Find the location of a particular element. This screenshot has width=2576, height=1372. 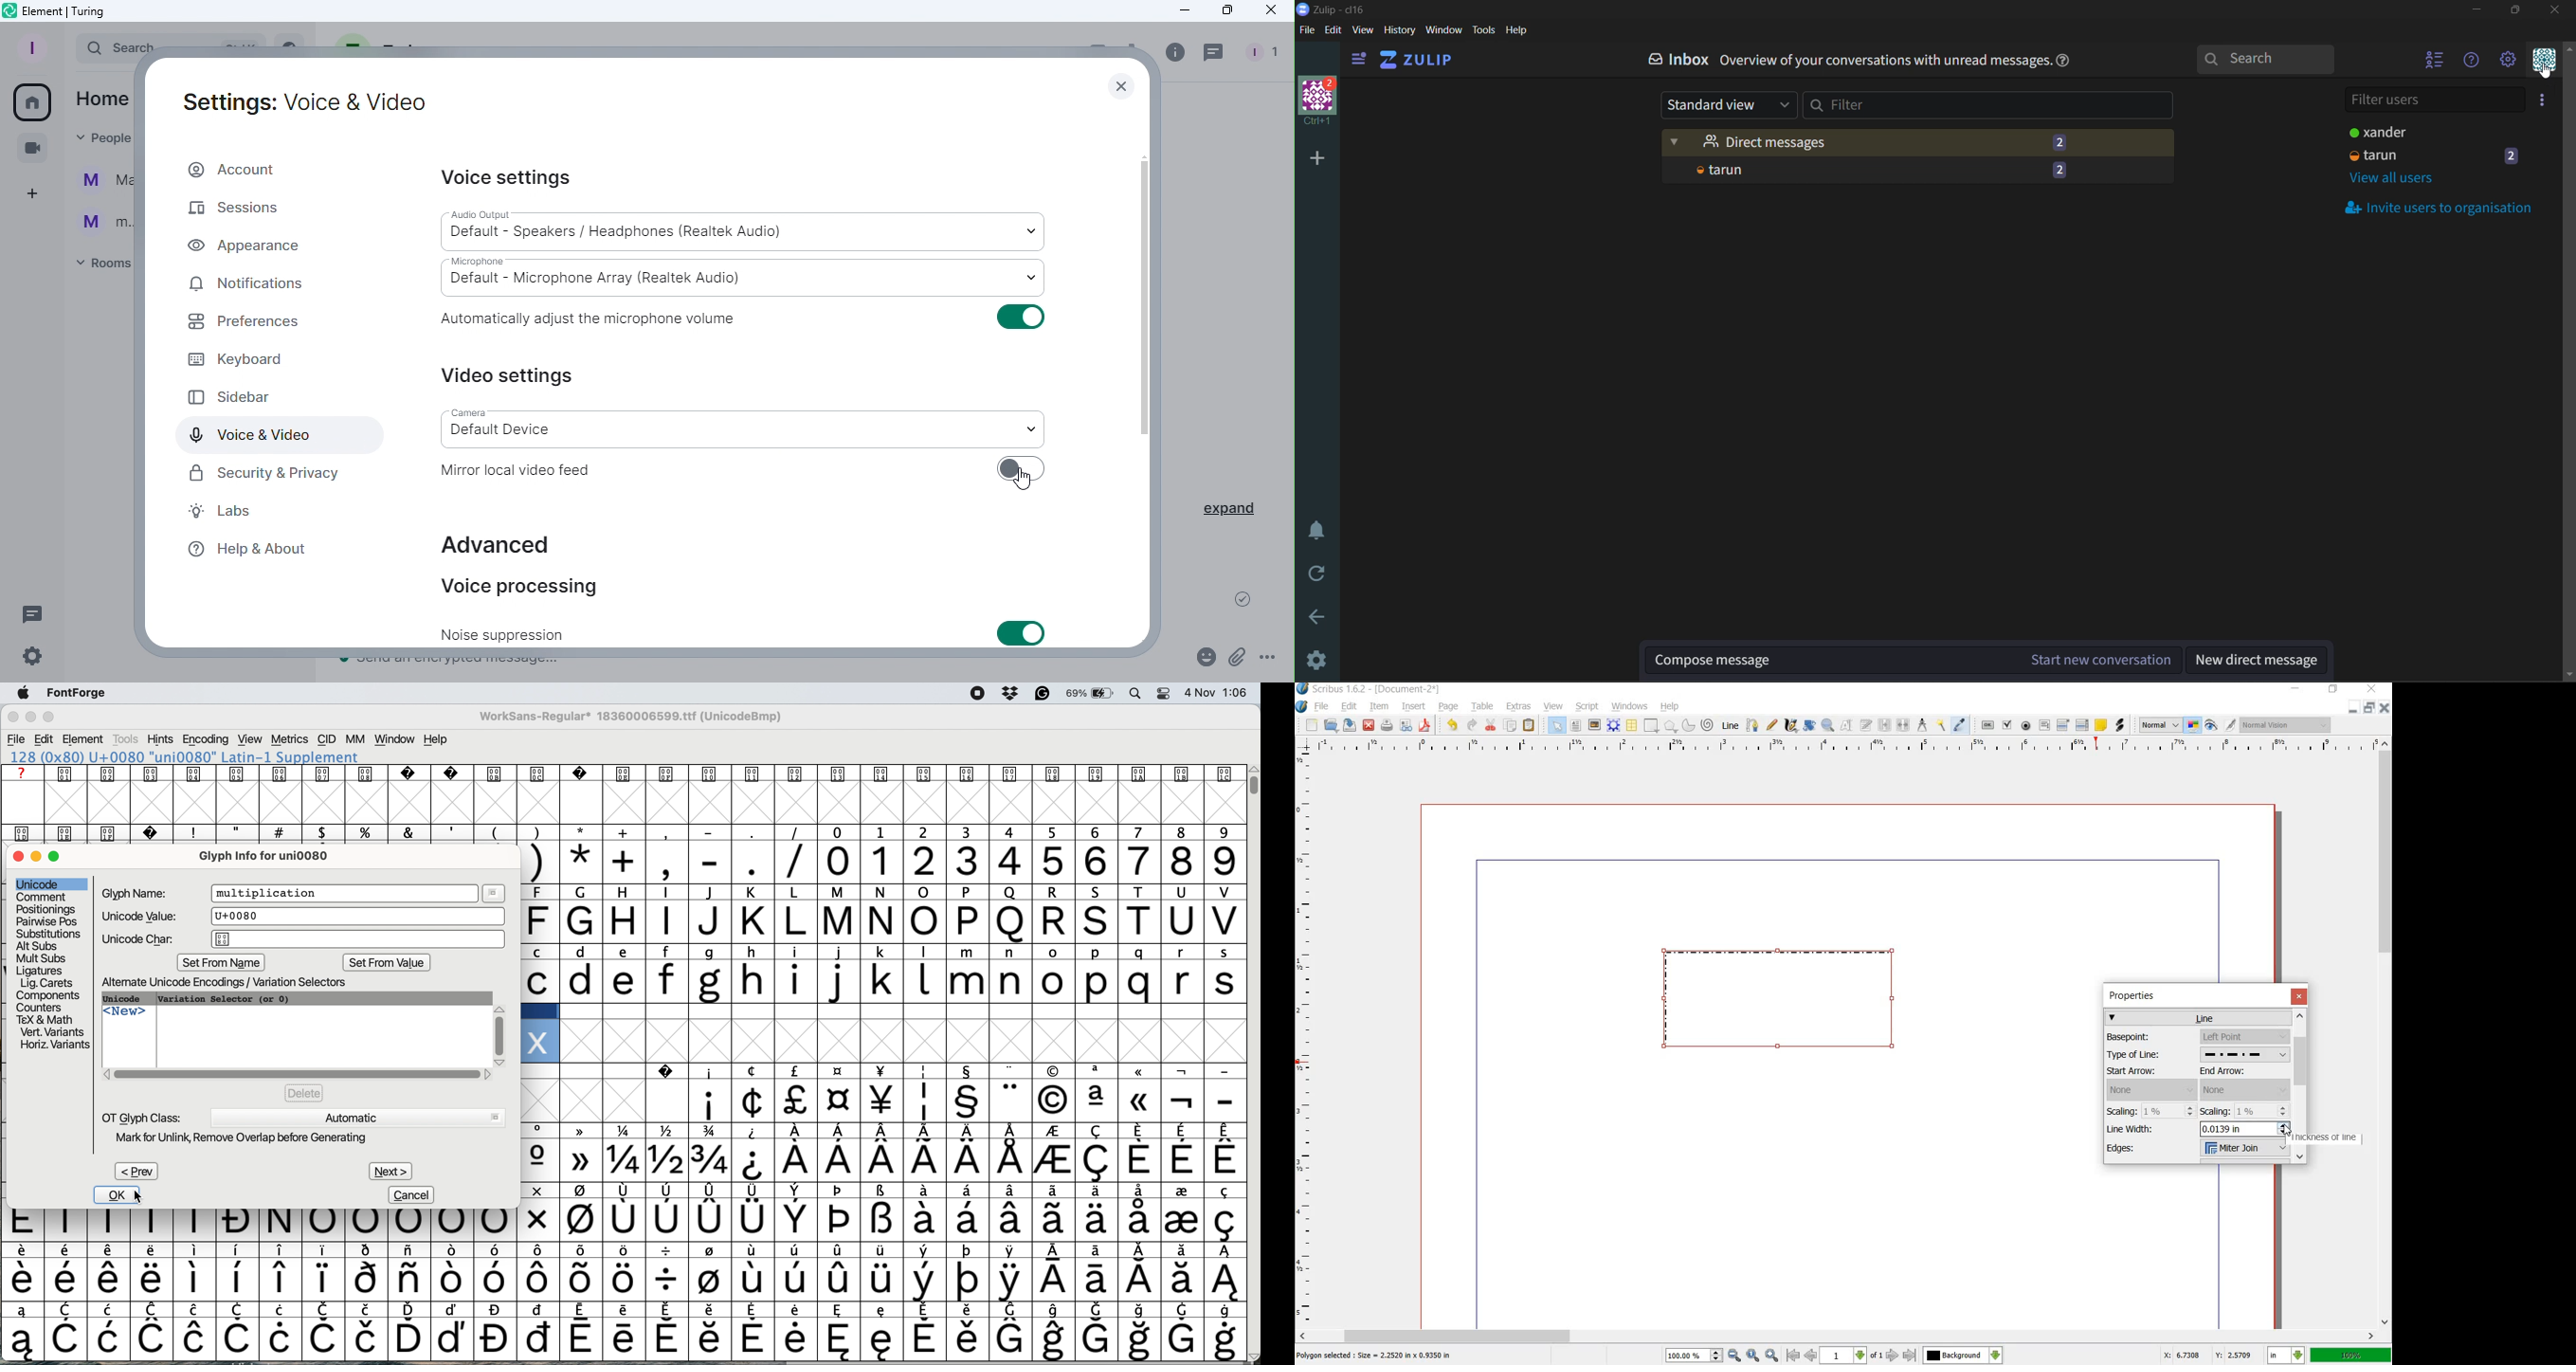

Emoji is located at coordinates (1202, 660).